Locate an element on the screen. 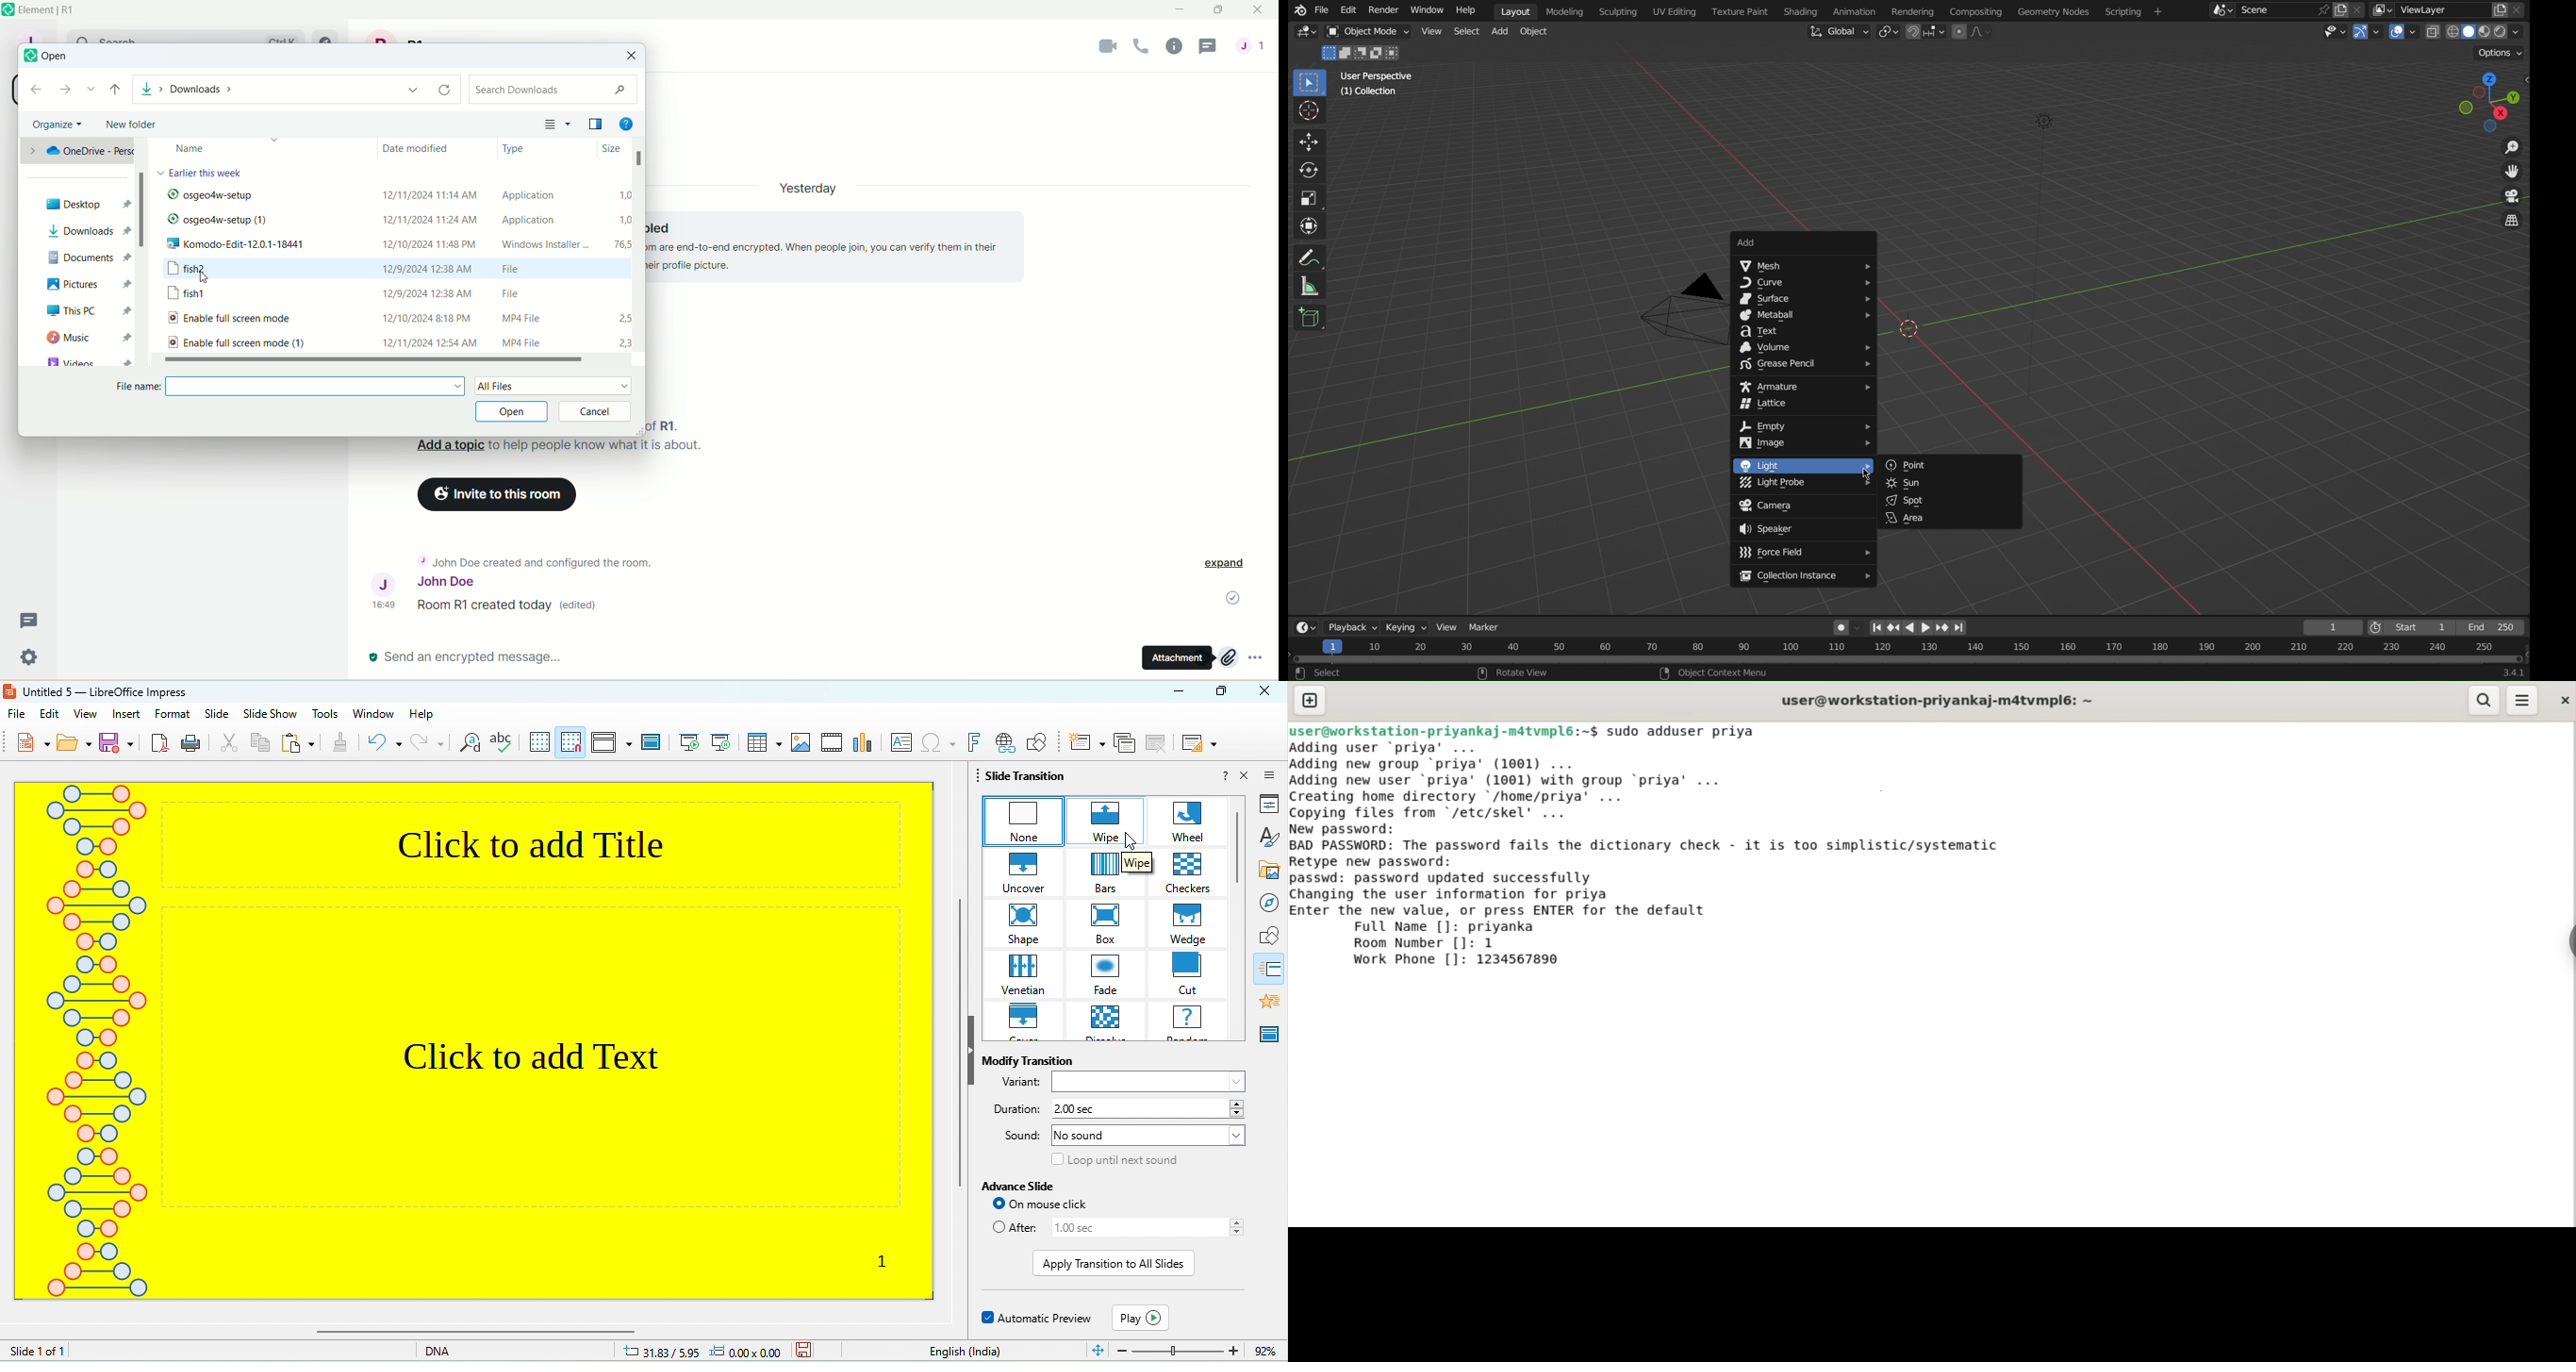 This screenshot has height=1372, width=2576. Scene is located at coordinates (2272, 10).